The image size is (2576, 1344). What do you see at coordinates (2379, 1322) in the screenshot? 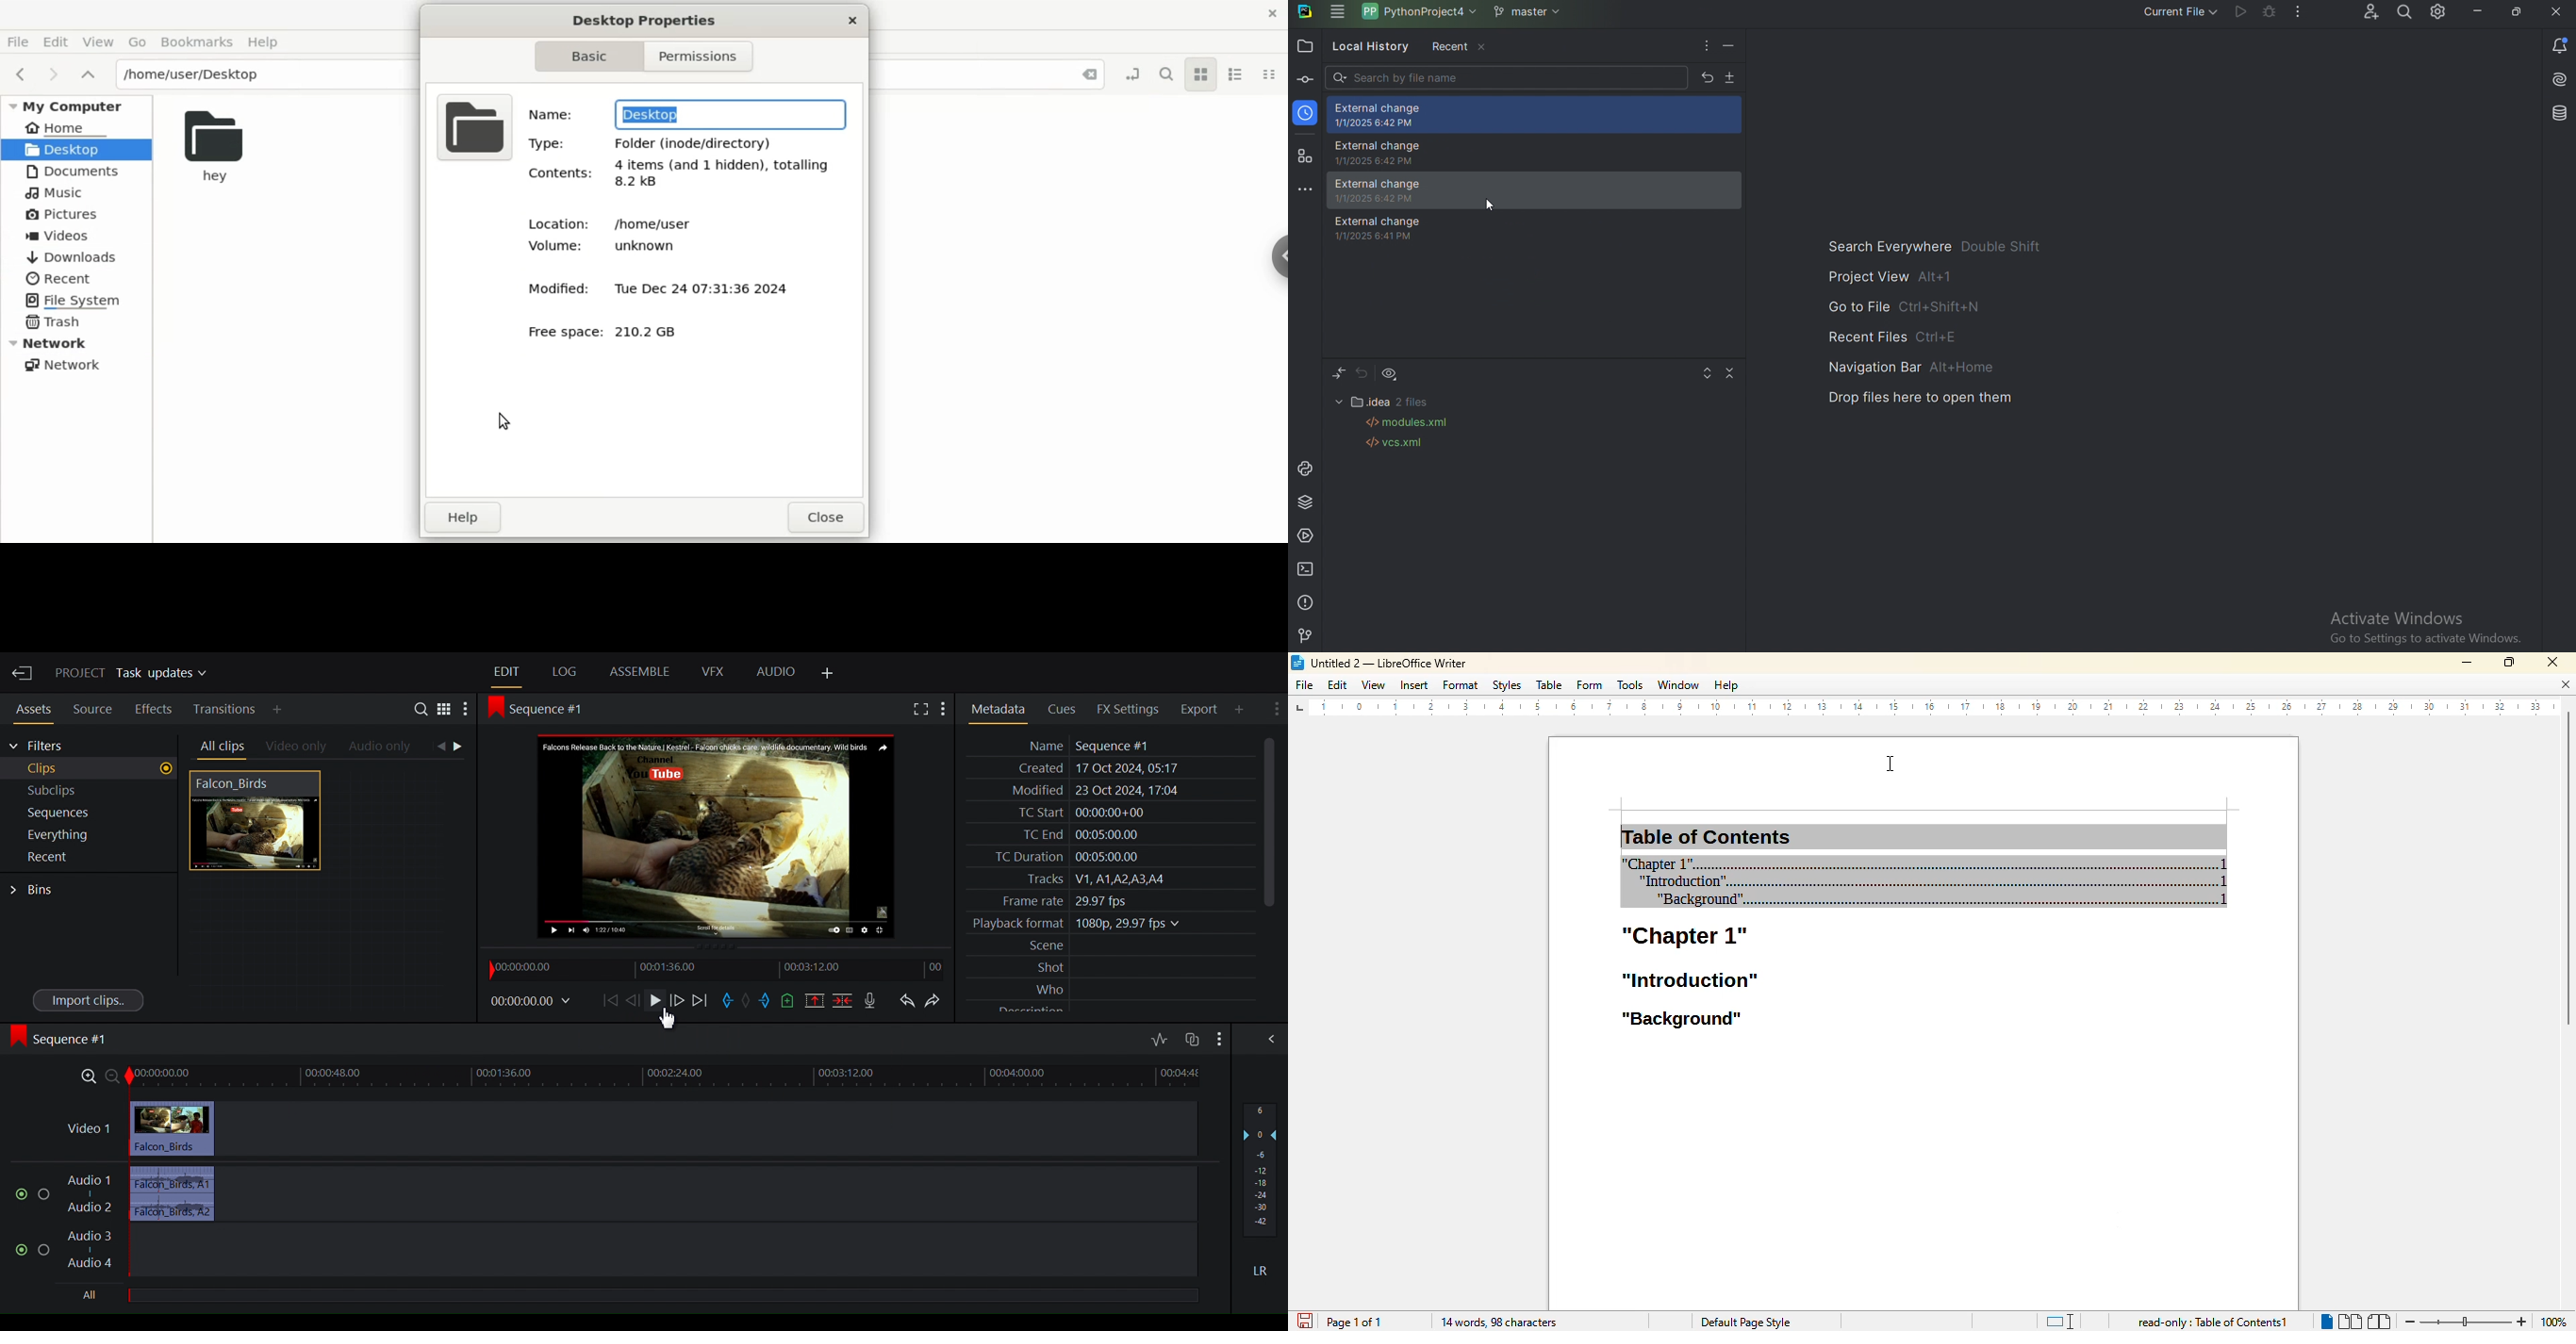
I see `book view` at bounding box center [2379, 1322].